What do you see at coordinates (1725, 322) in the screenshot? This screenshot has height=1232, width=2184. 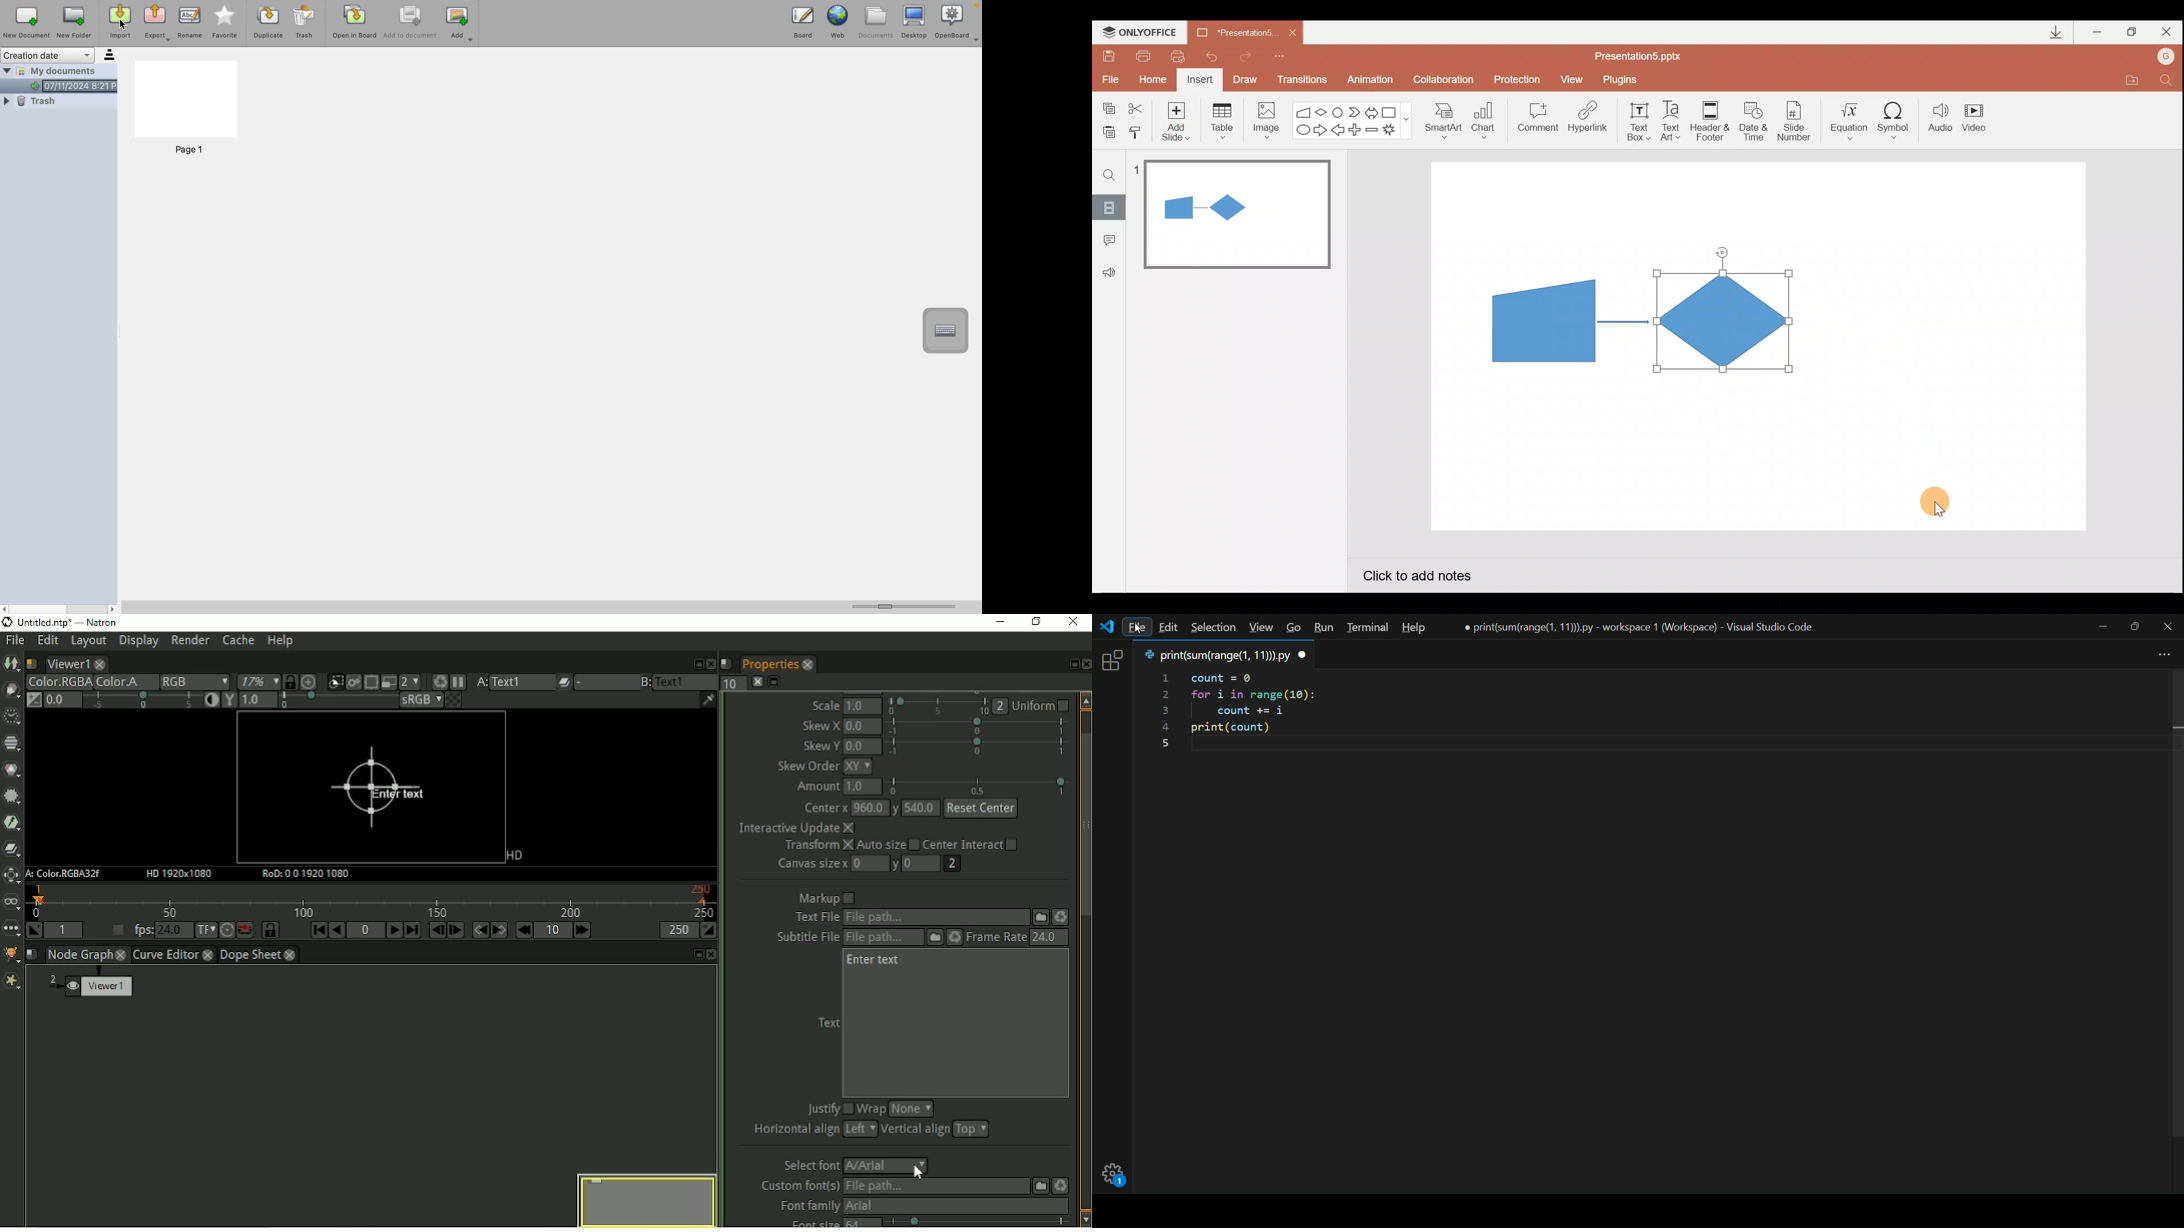 I see `Decision flow chart` at bounding box center [1725, 322].